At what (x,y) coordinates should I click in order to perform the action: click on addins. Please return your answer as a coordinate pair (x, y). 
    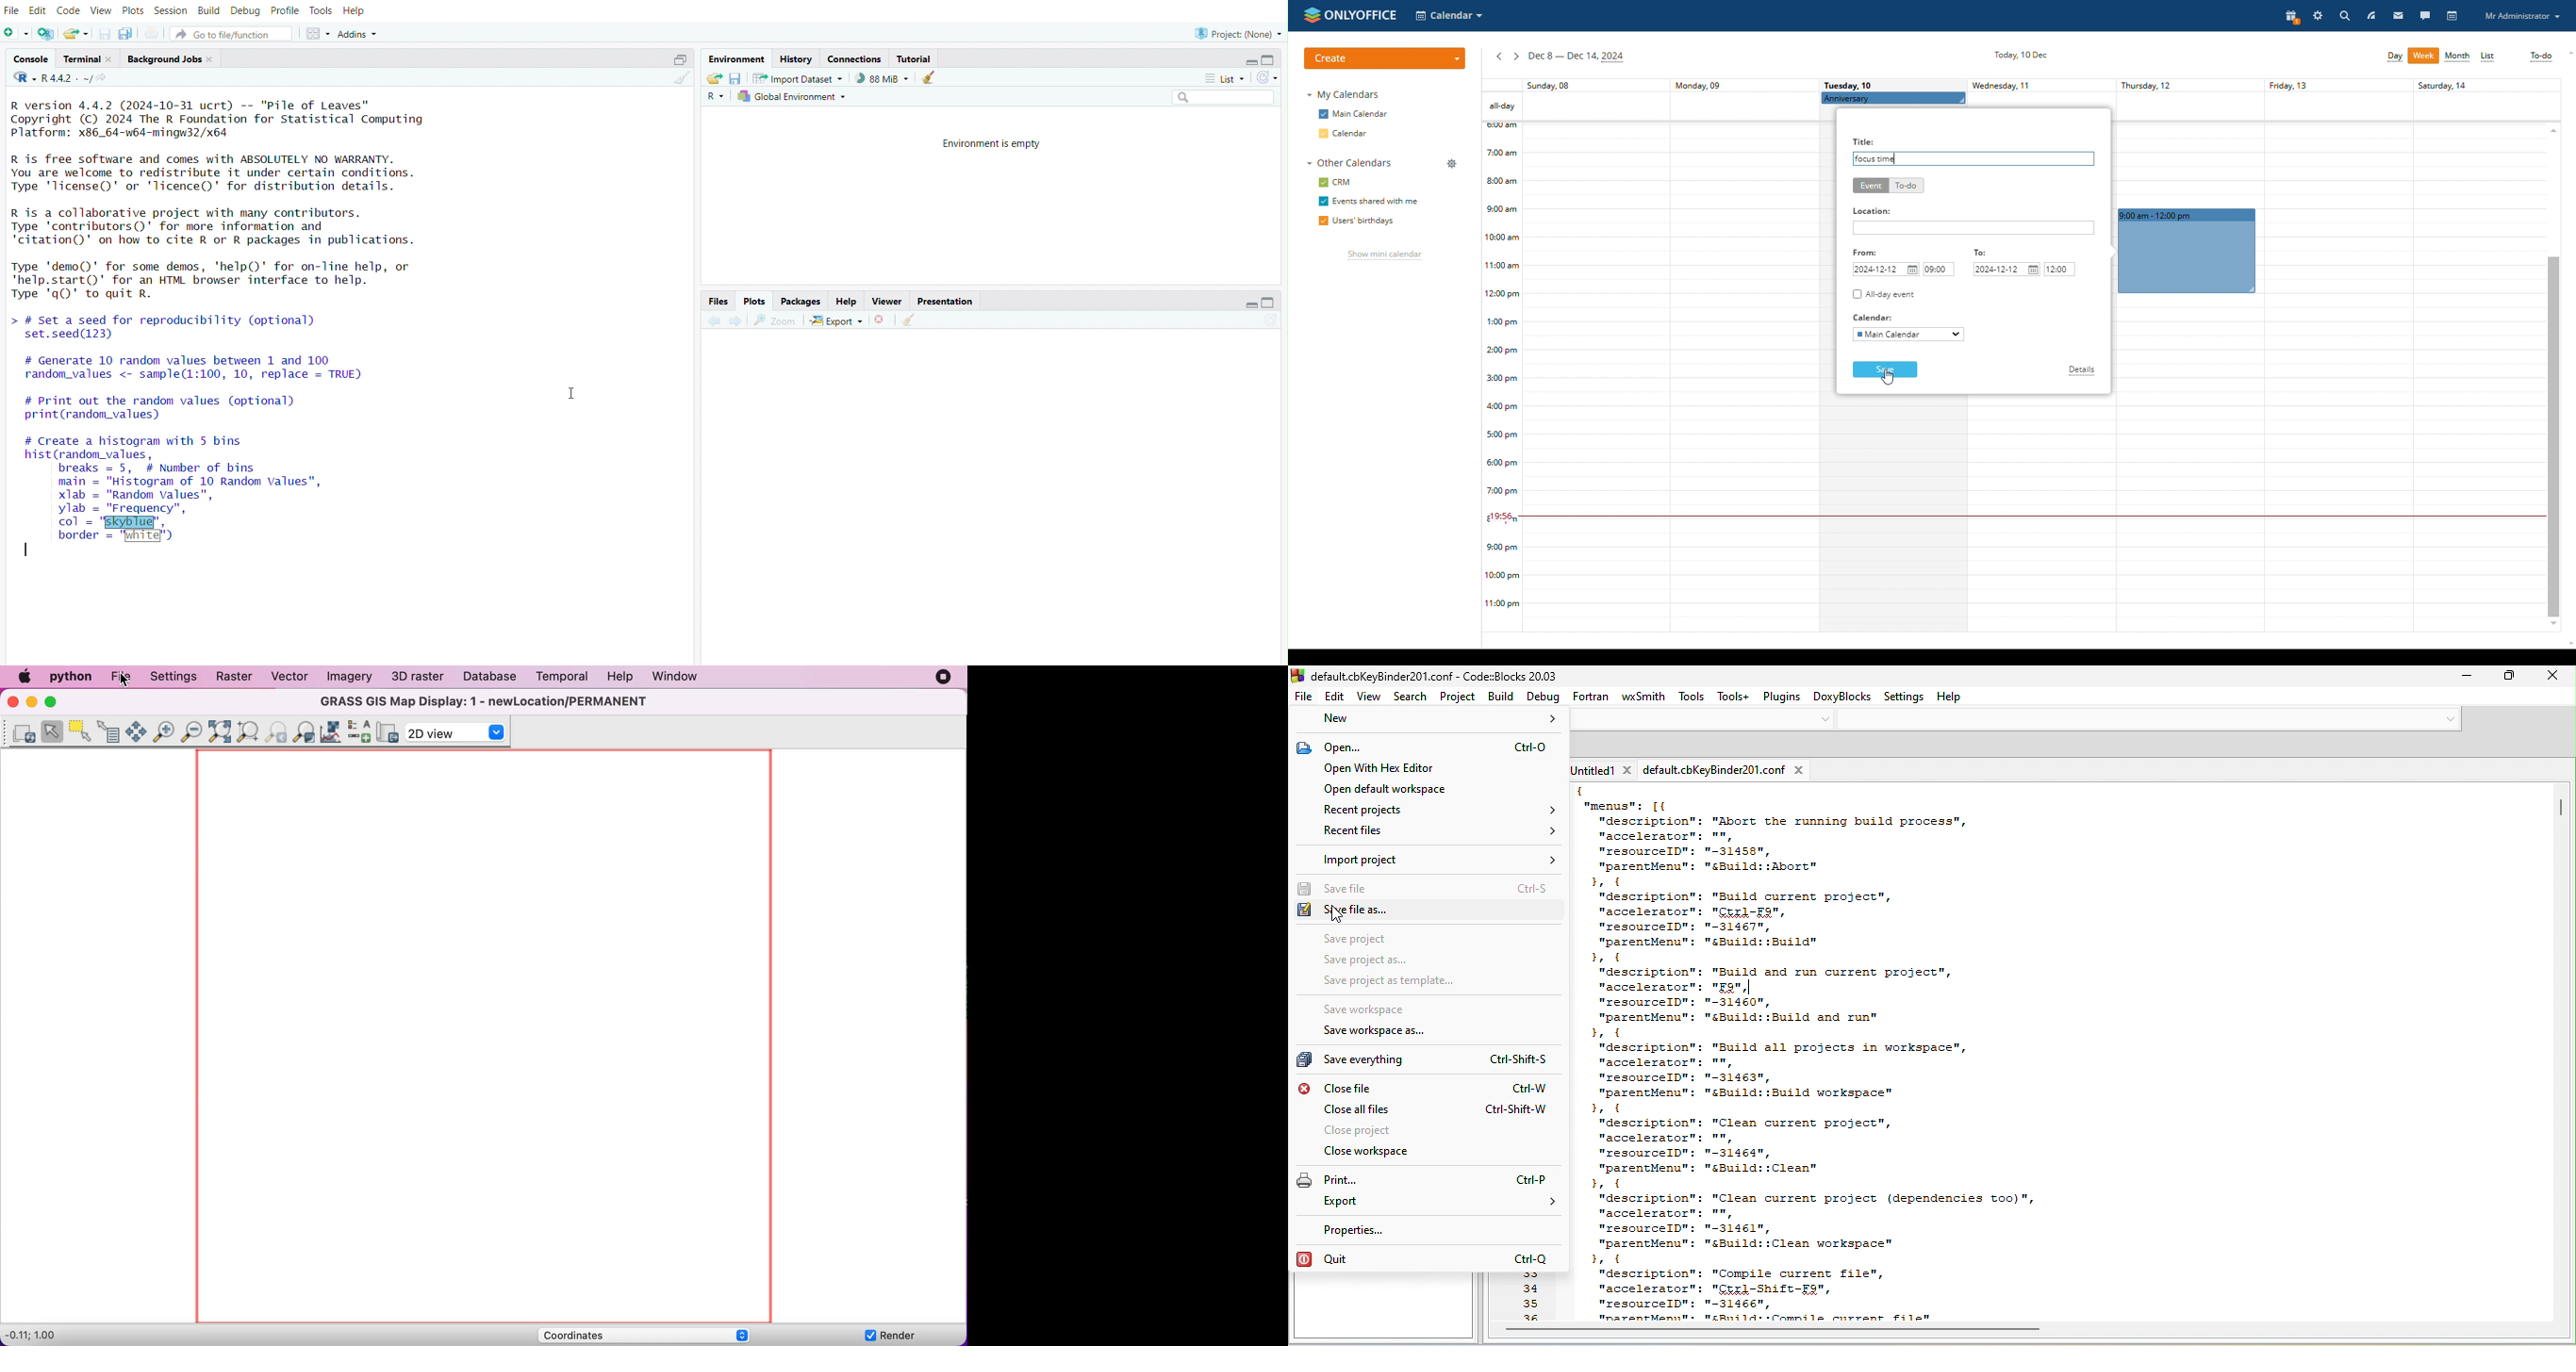
    Looking at the image, I should click on (361, 32).